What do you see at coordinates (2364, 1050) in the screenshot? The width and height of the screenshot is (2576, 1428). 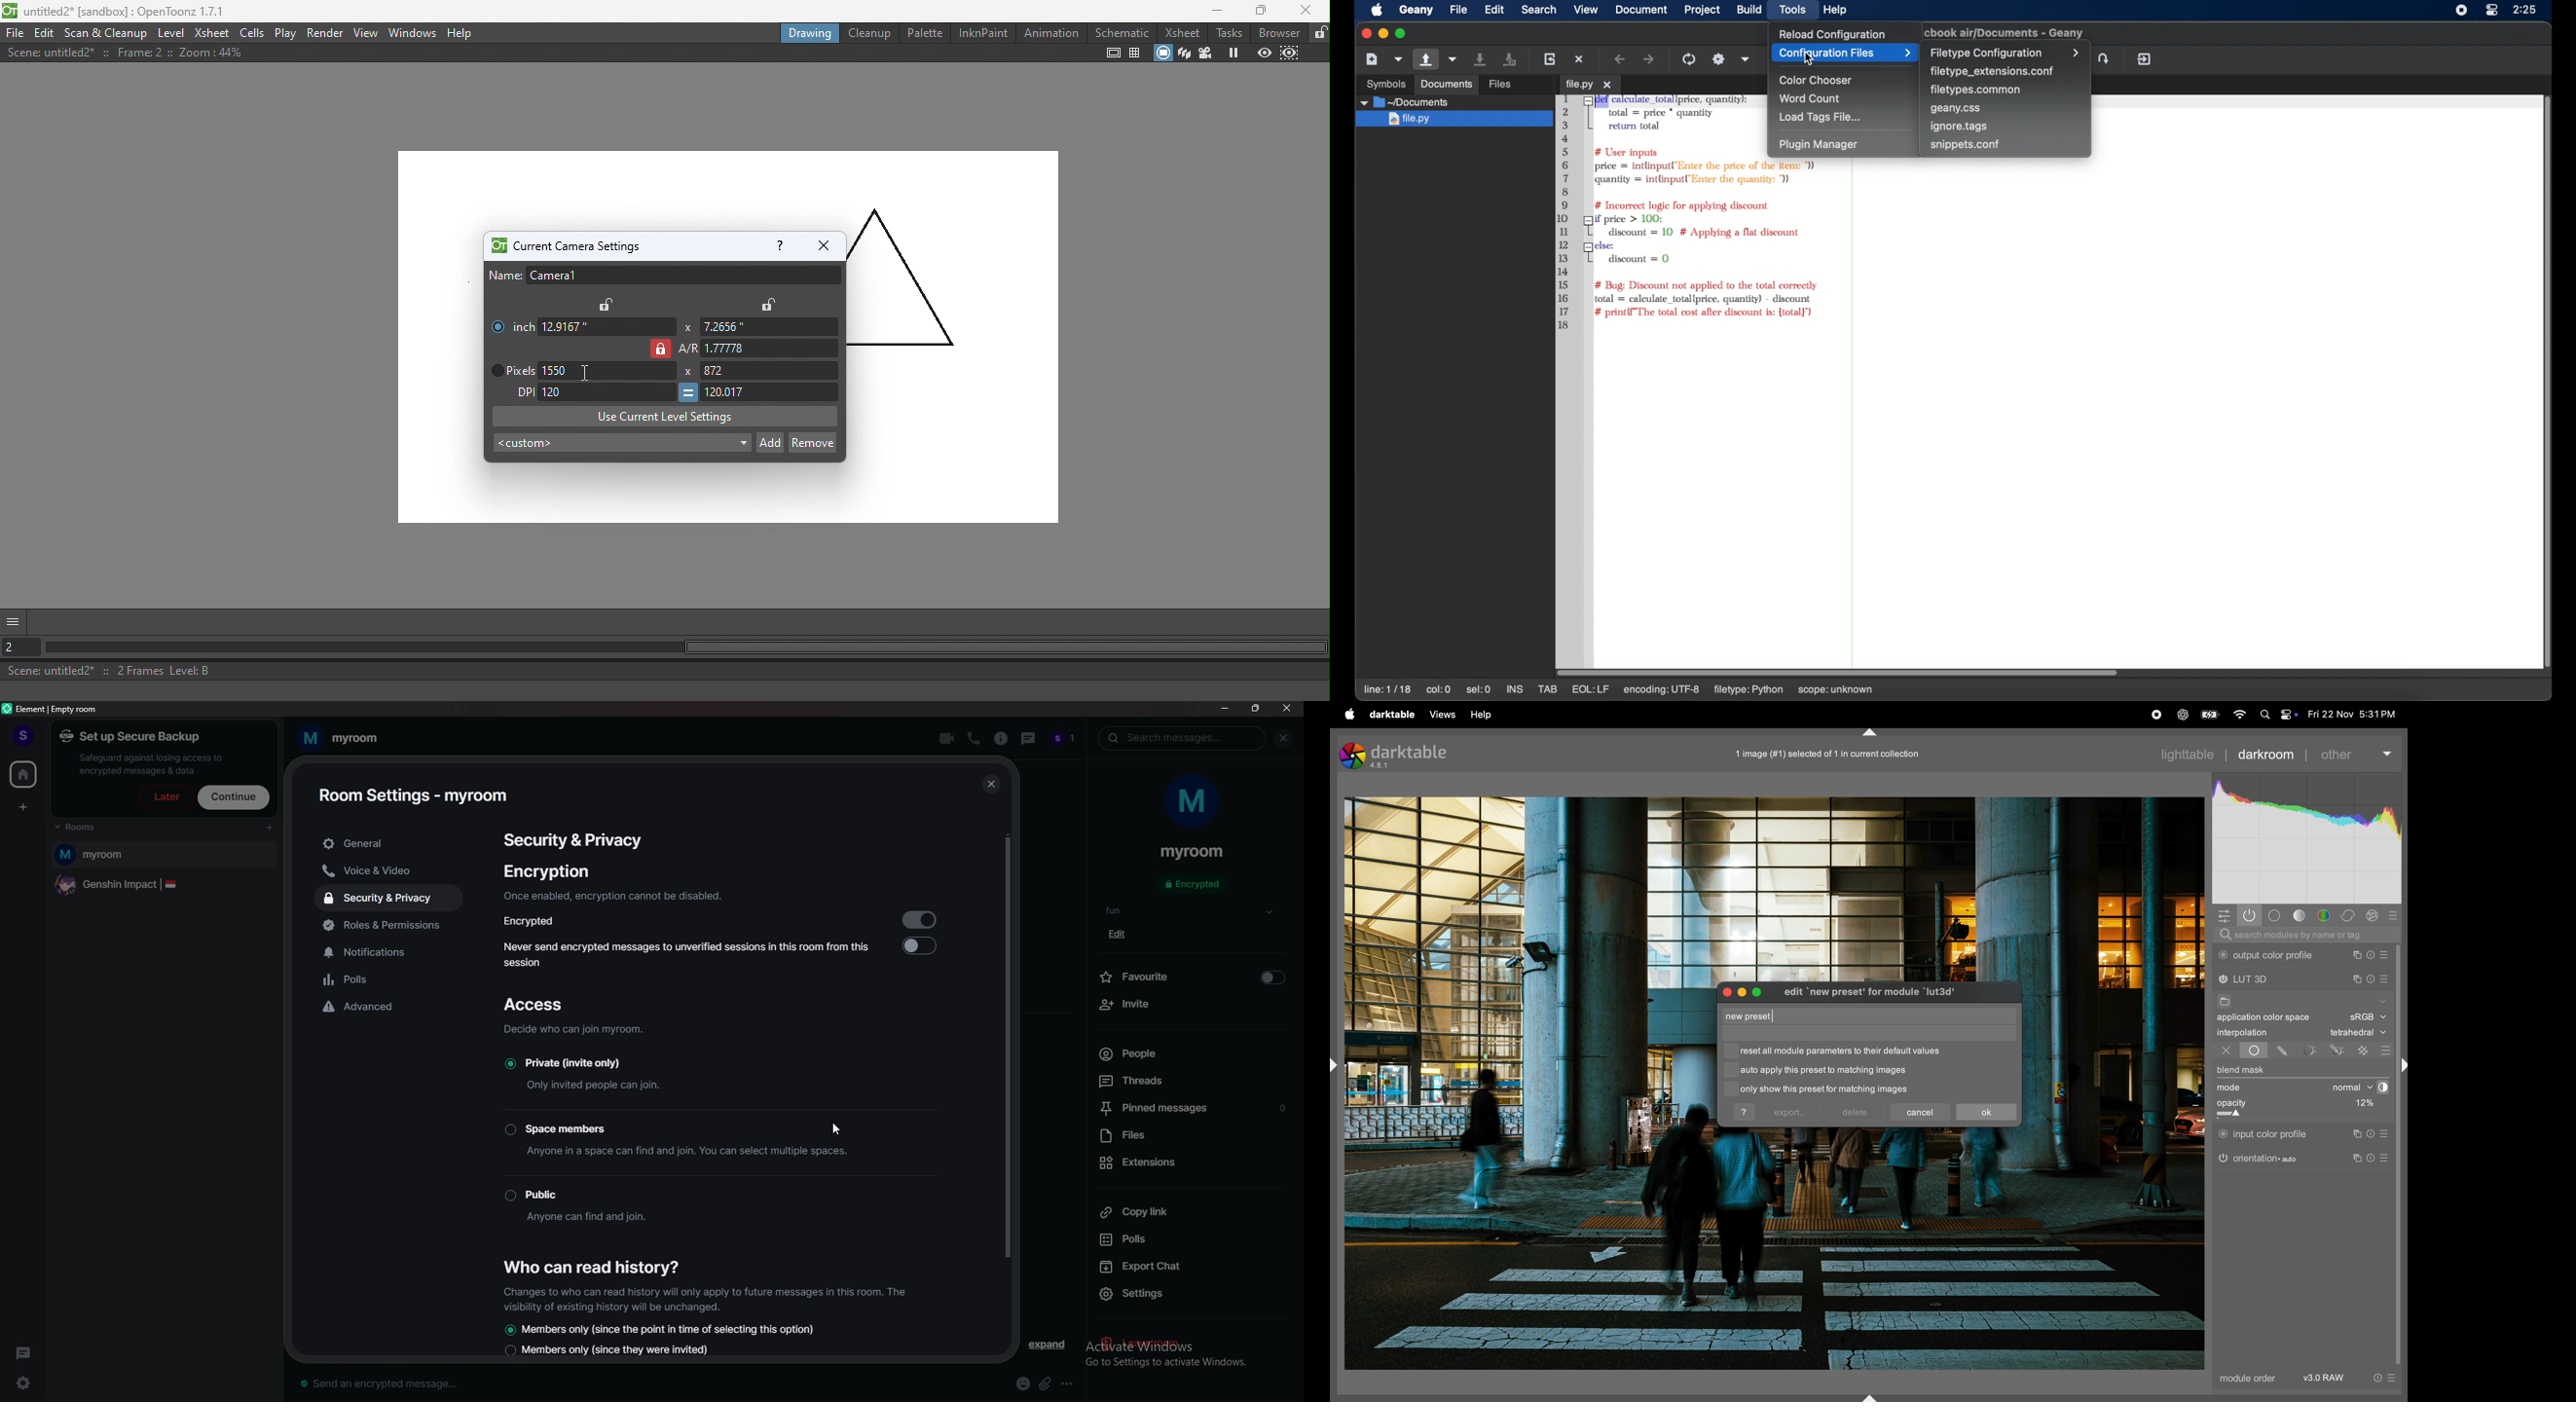 I see `raster mask` at bounding box center [2364, 1050].